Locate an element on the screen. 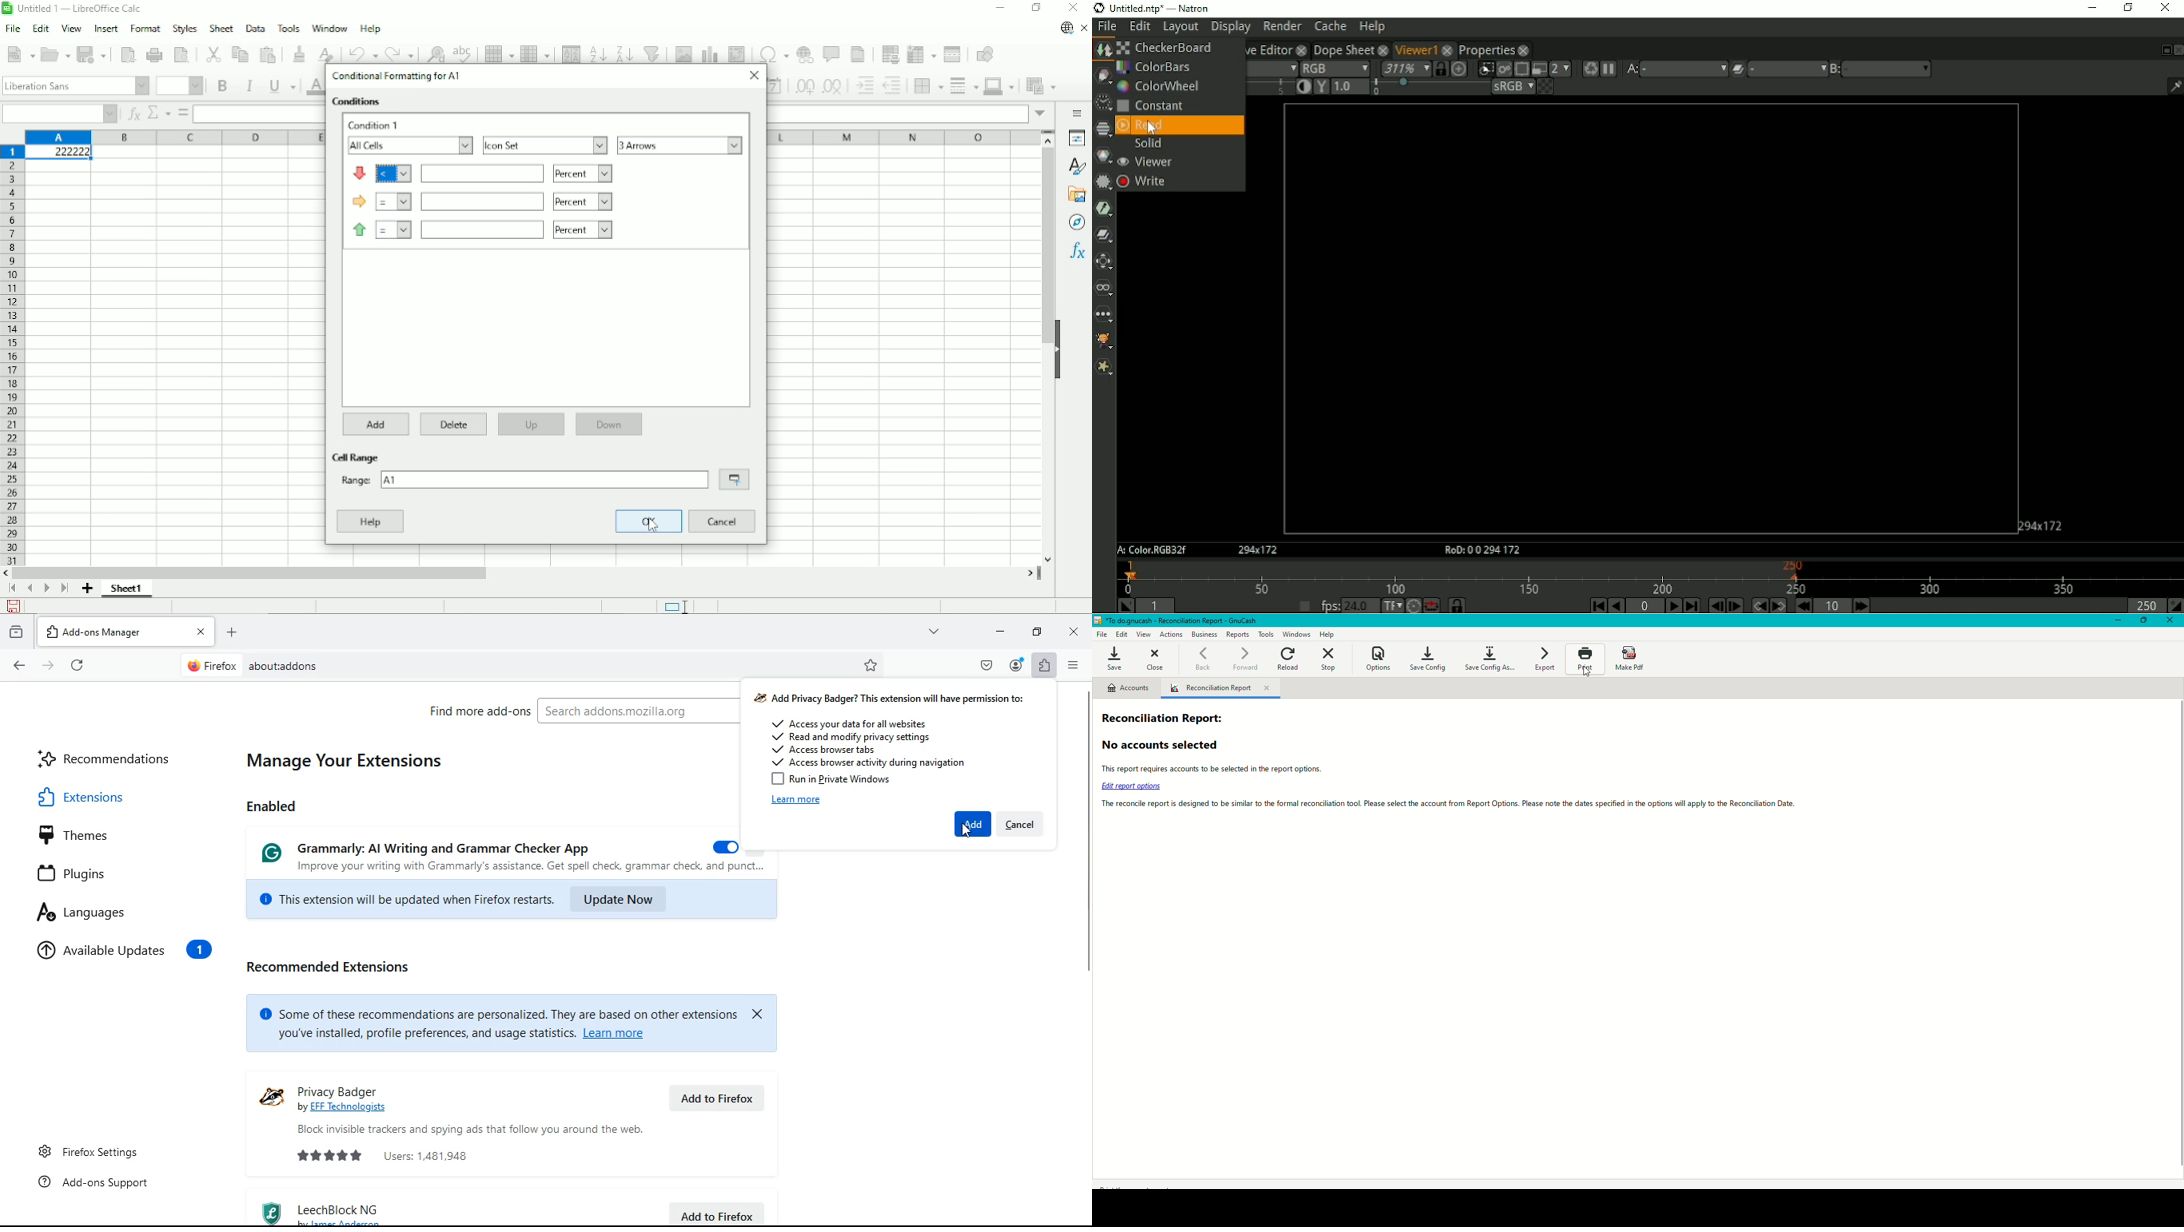 Image resolution: width=2184 pixels, height=1232 pixels. Toggle print preview is located at coordinates (181, 55).